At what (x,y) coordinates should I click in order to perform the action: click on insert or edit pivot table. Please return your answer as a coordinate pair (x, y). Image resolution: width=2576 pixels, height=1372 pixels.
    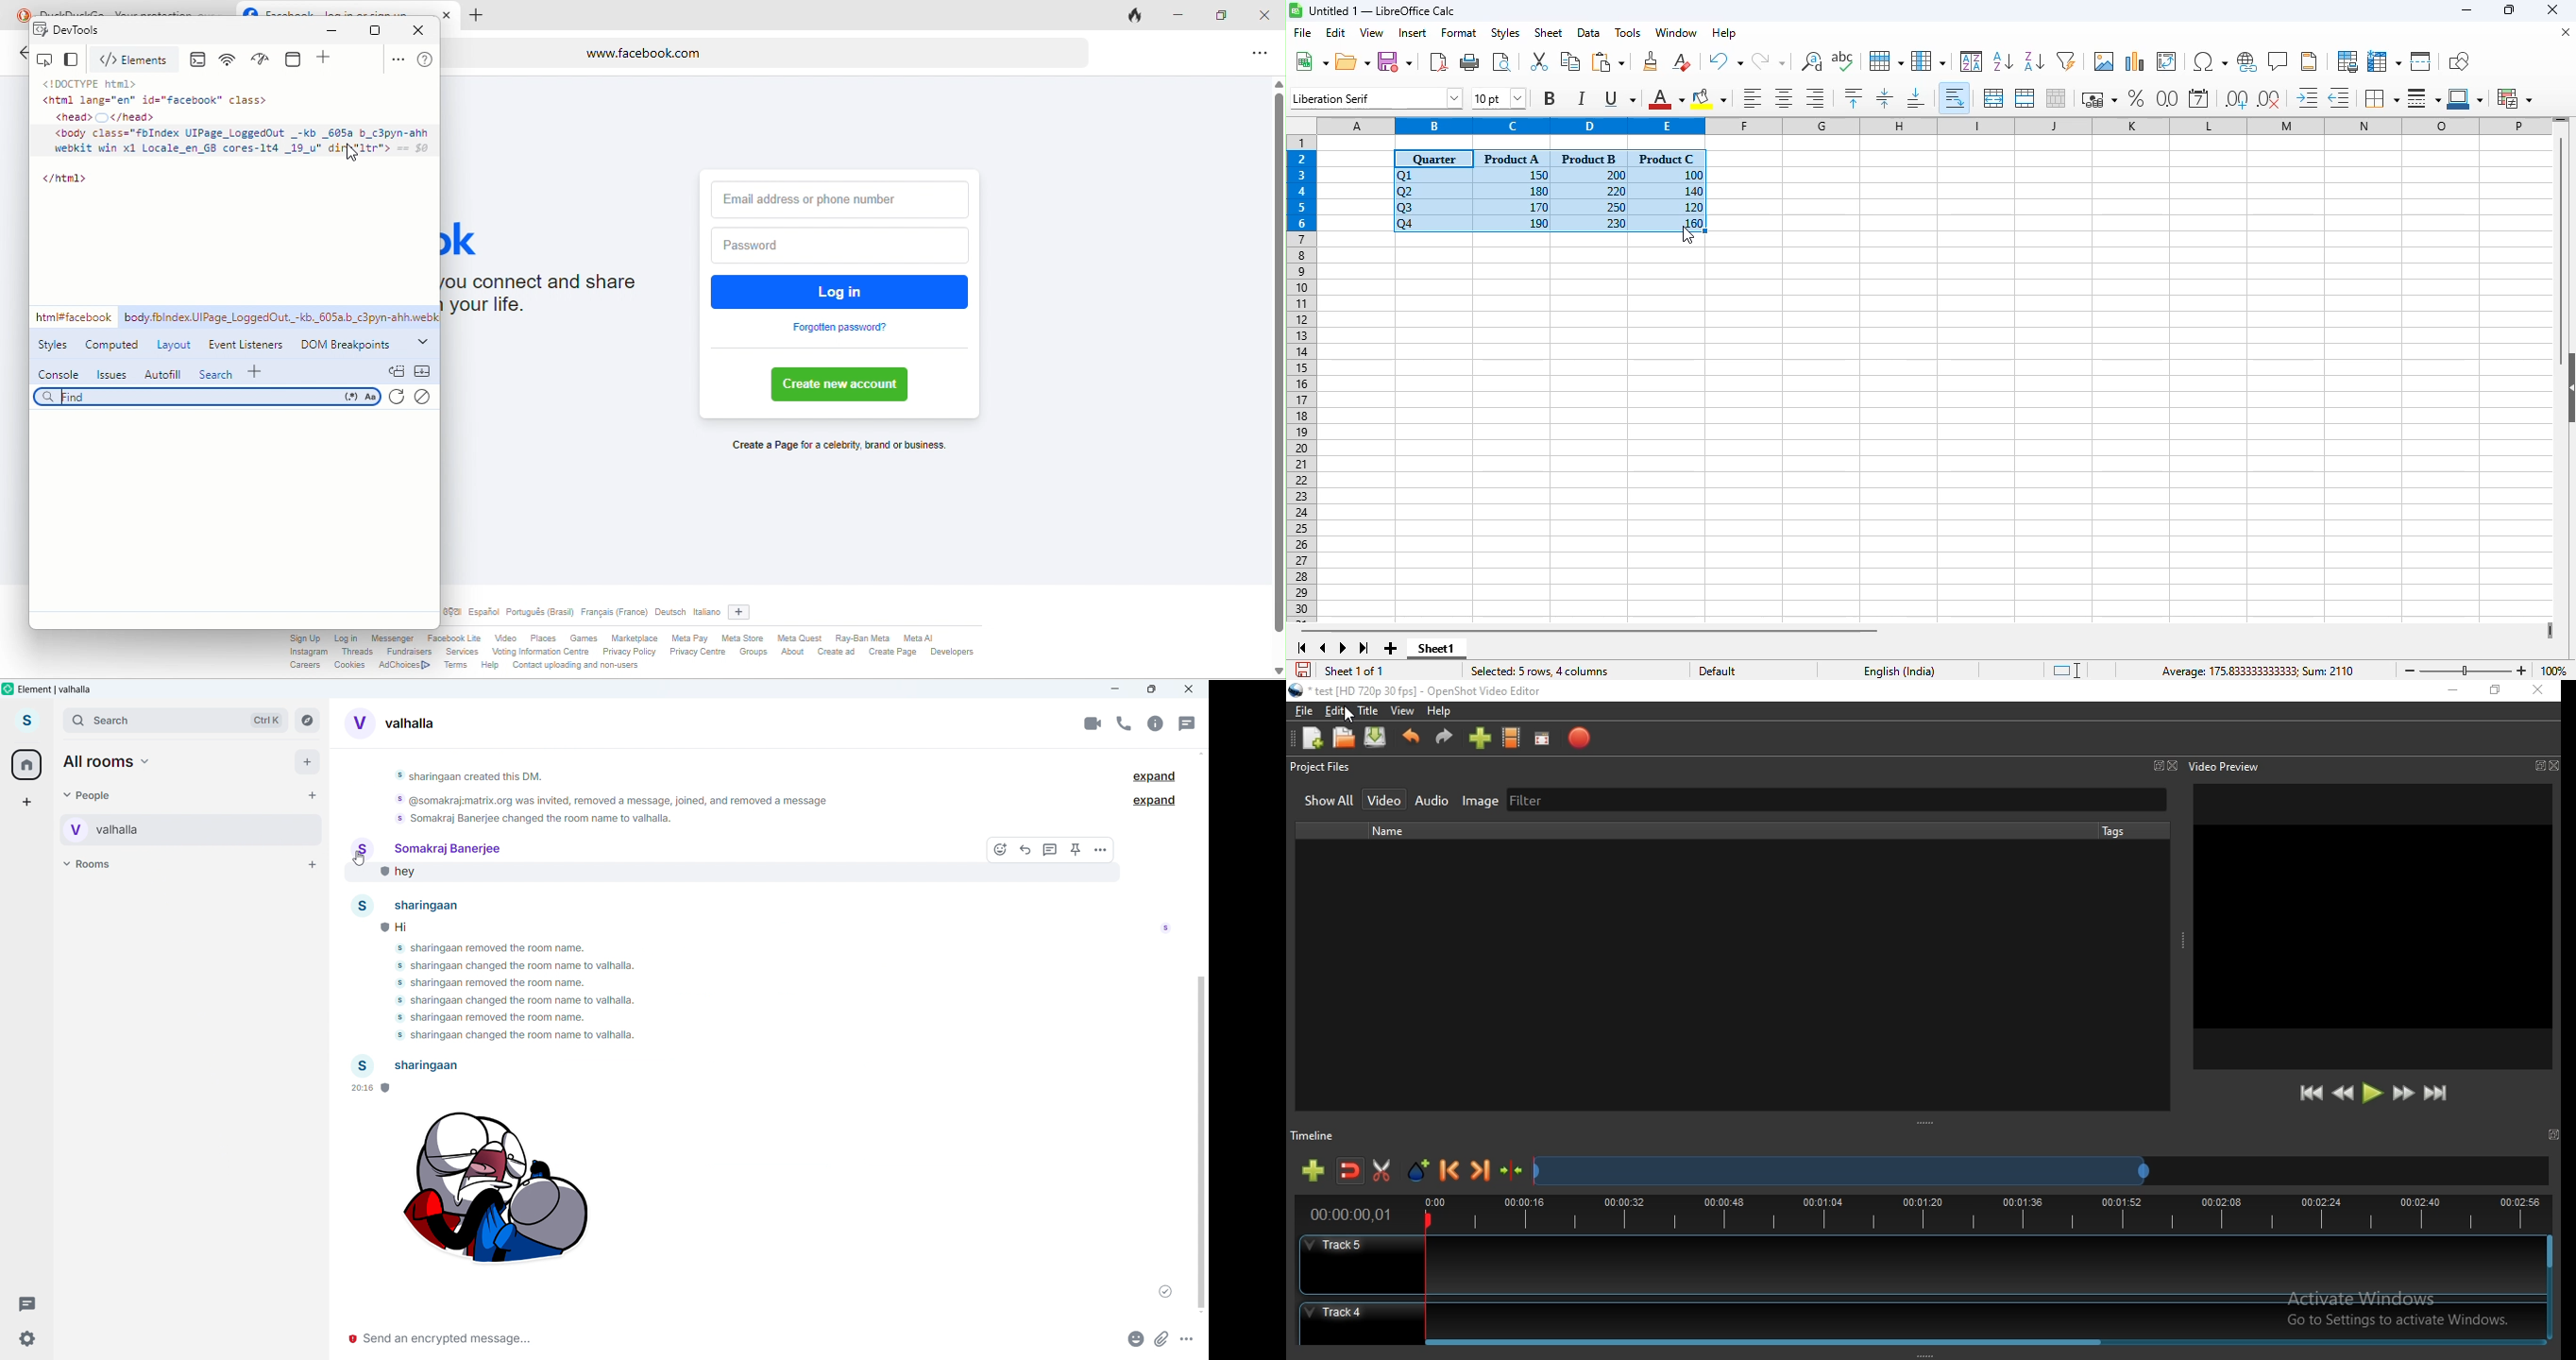
    Looking at the image, I should click on (2167, 61).